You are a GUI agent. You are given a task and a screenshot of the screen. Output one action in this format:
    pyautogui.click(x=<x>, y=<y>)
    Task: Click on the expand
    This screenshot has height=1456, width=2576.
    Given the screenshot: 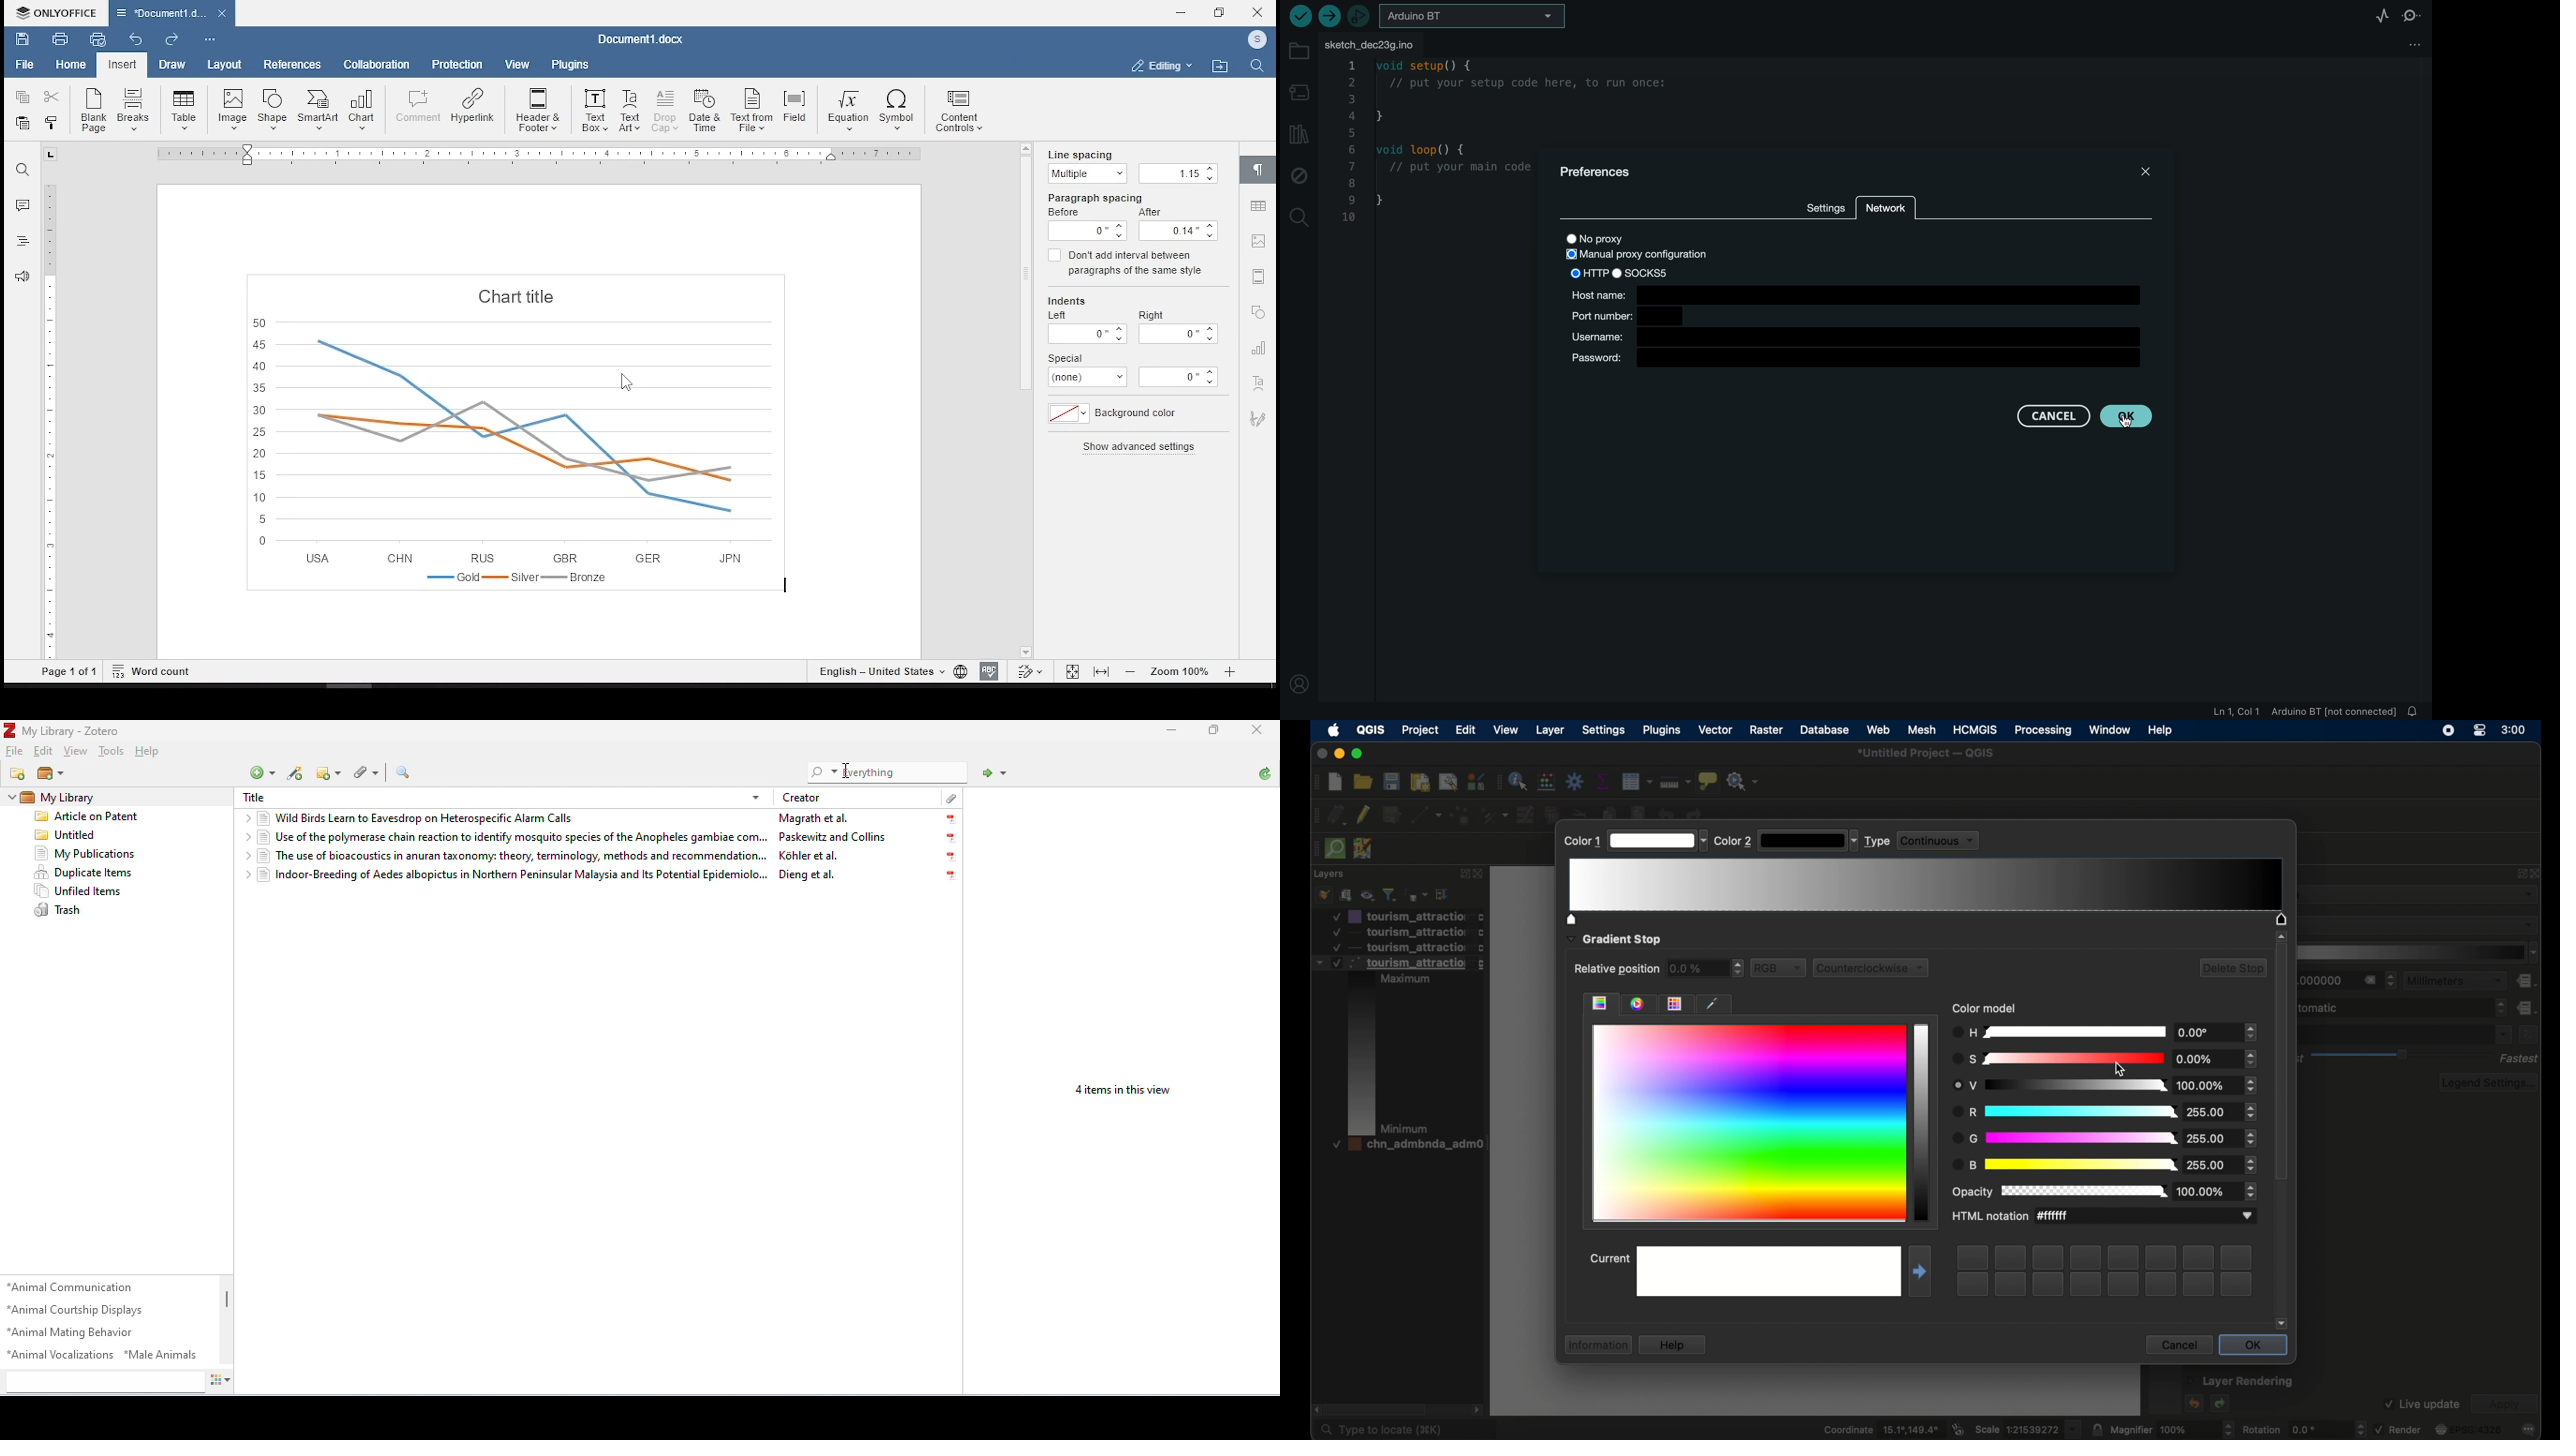 What is the action you would take?
    pyautogui.click(x=1443, y=894)
    